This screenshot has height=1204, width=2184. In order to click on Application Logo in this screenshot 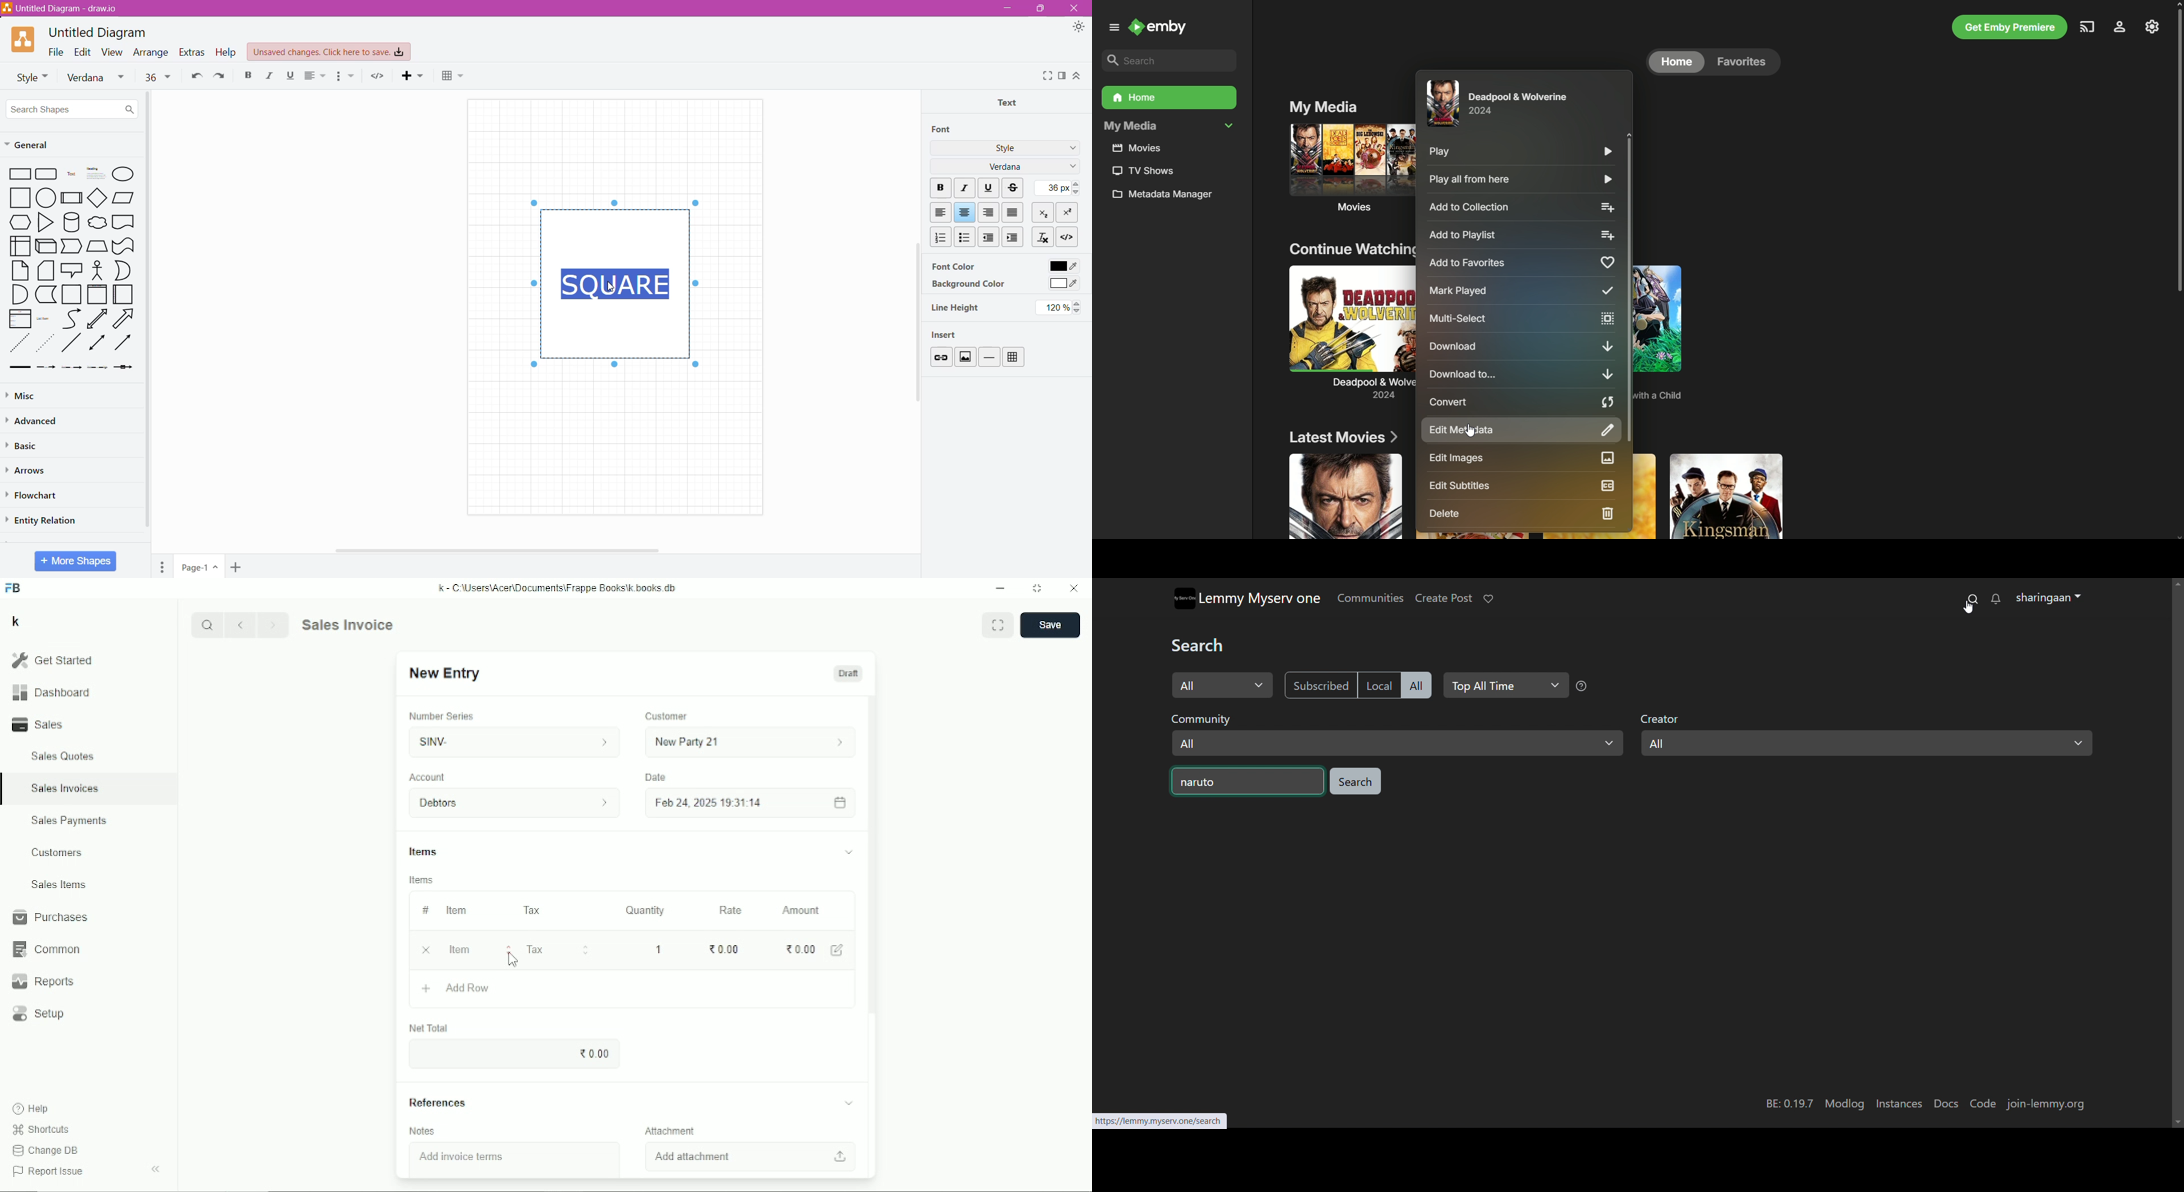, I will do `click(24, 40)`.